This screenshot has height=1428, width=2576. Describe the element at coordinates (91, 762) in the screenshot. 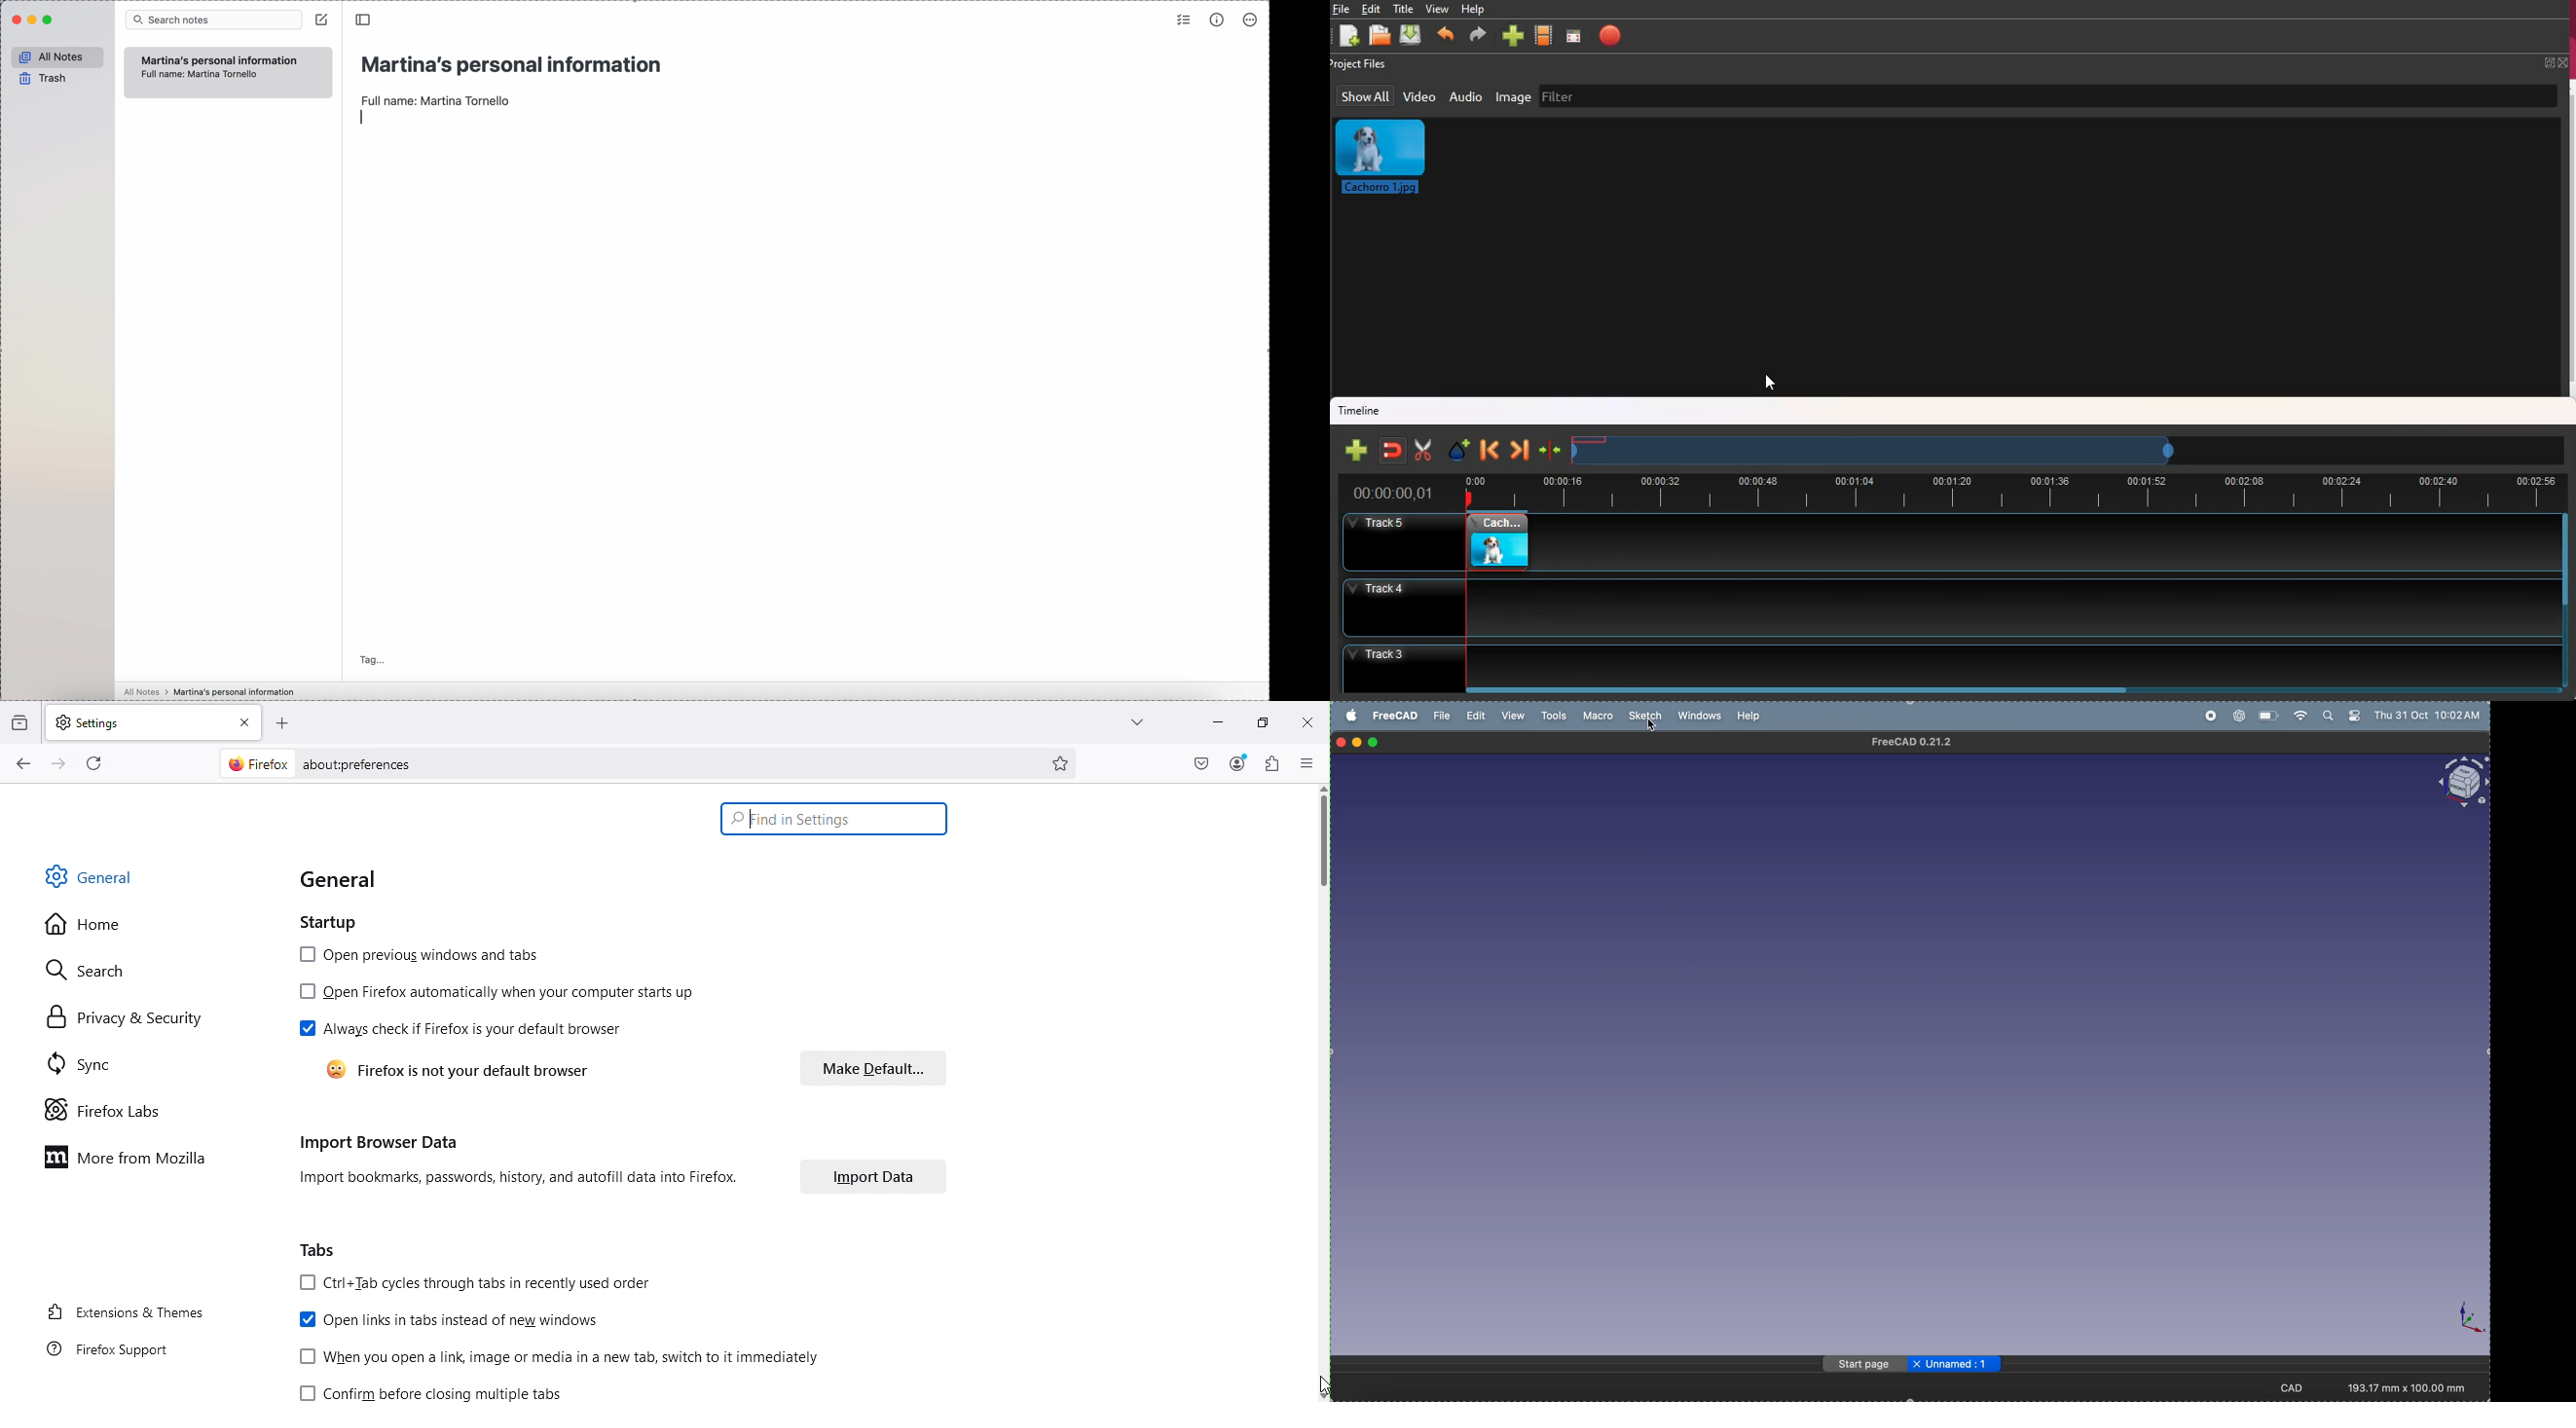

I see `Reload the current page` at that location.